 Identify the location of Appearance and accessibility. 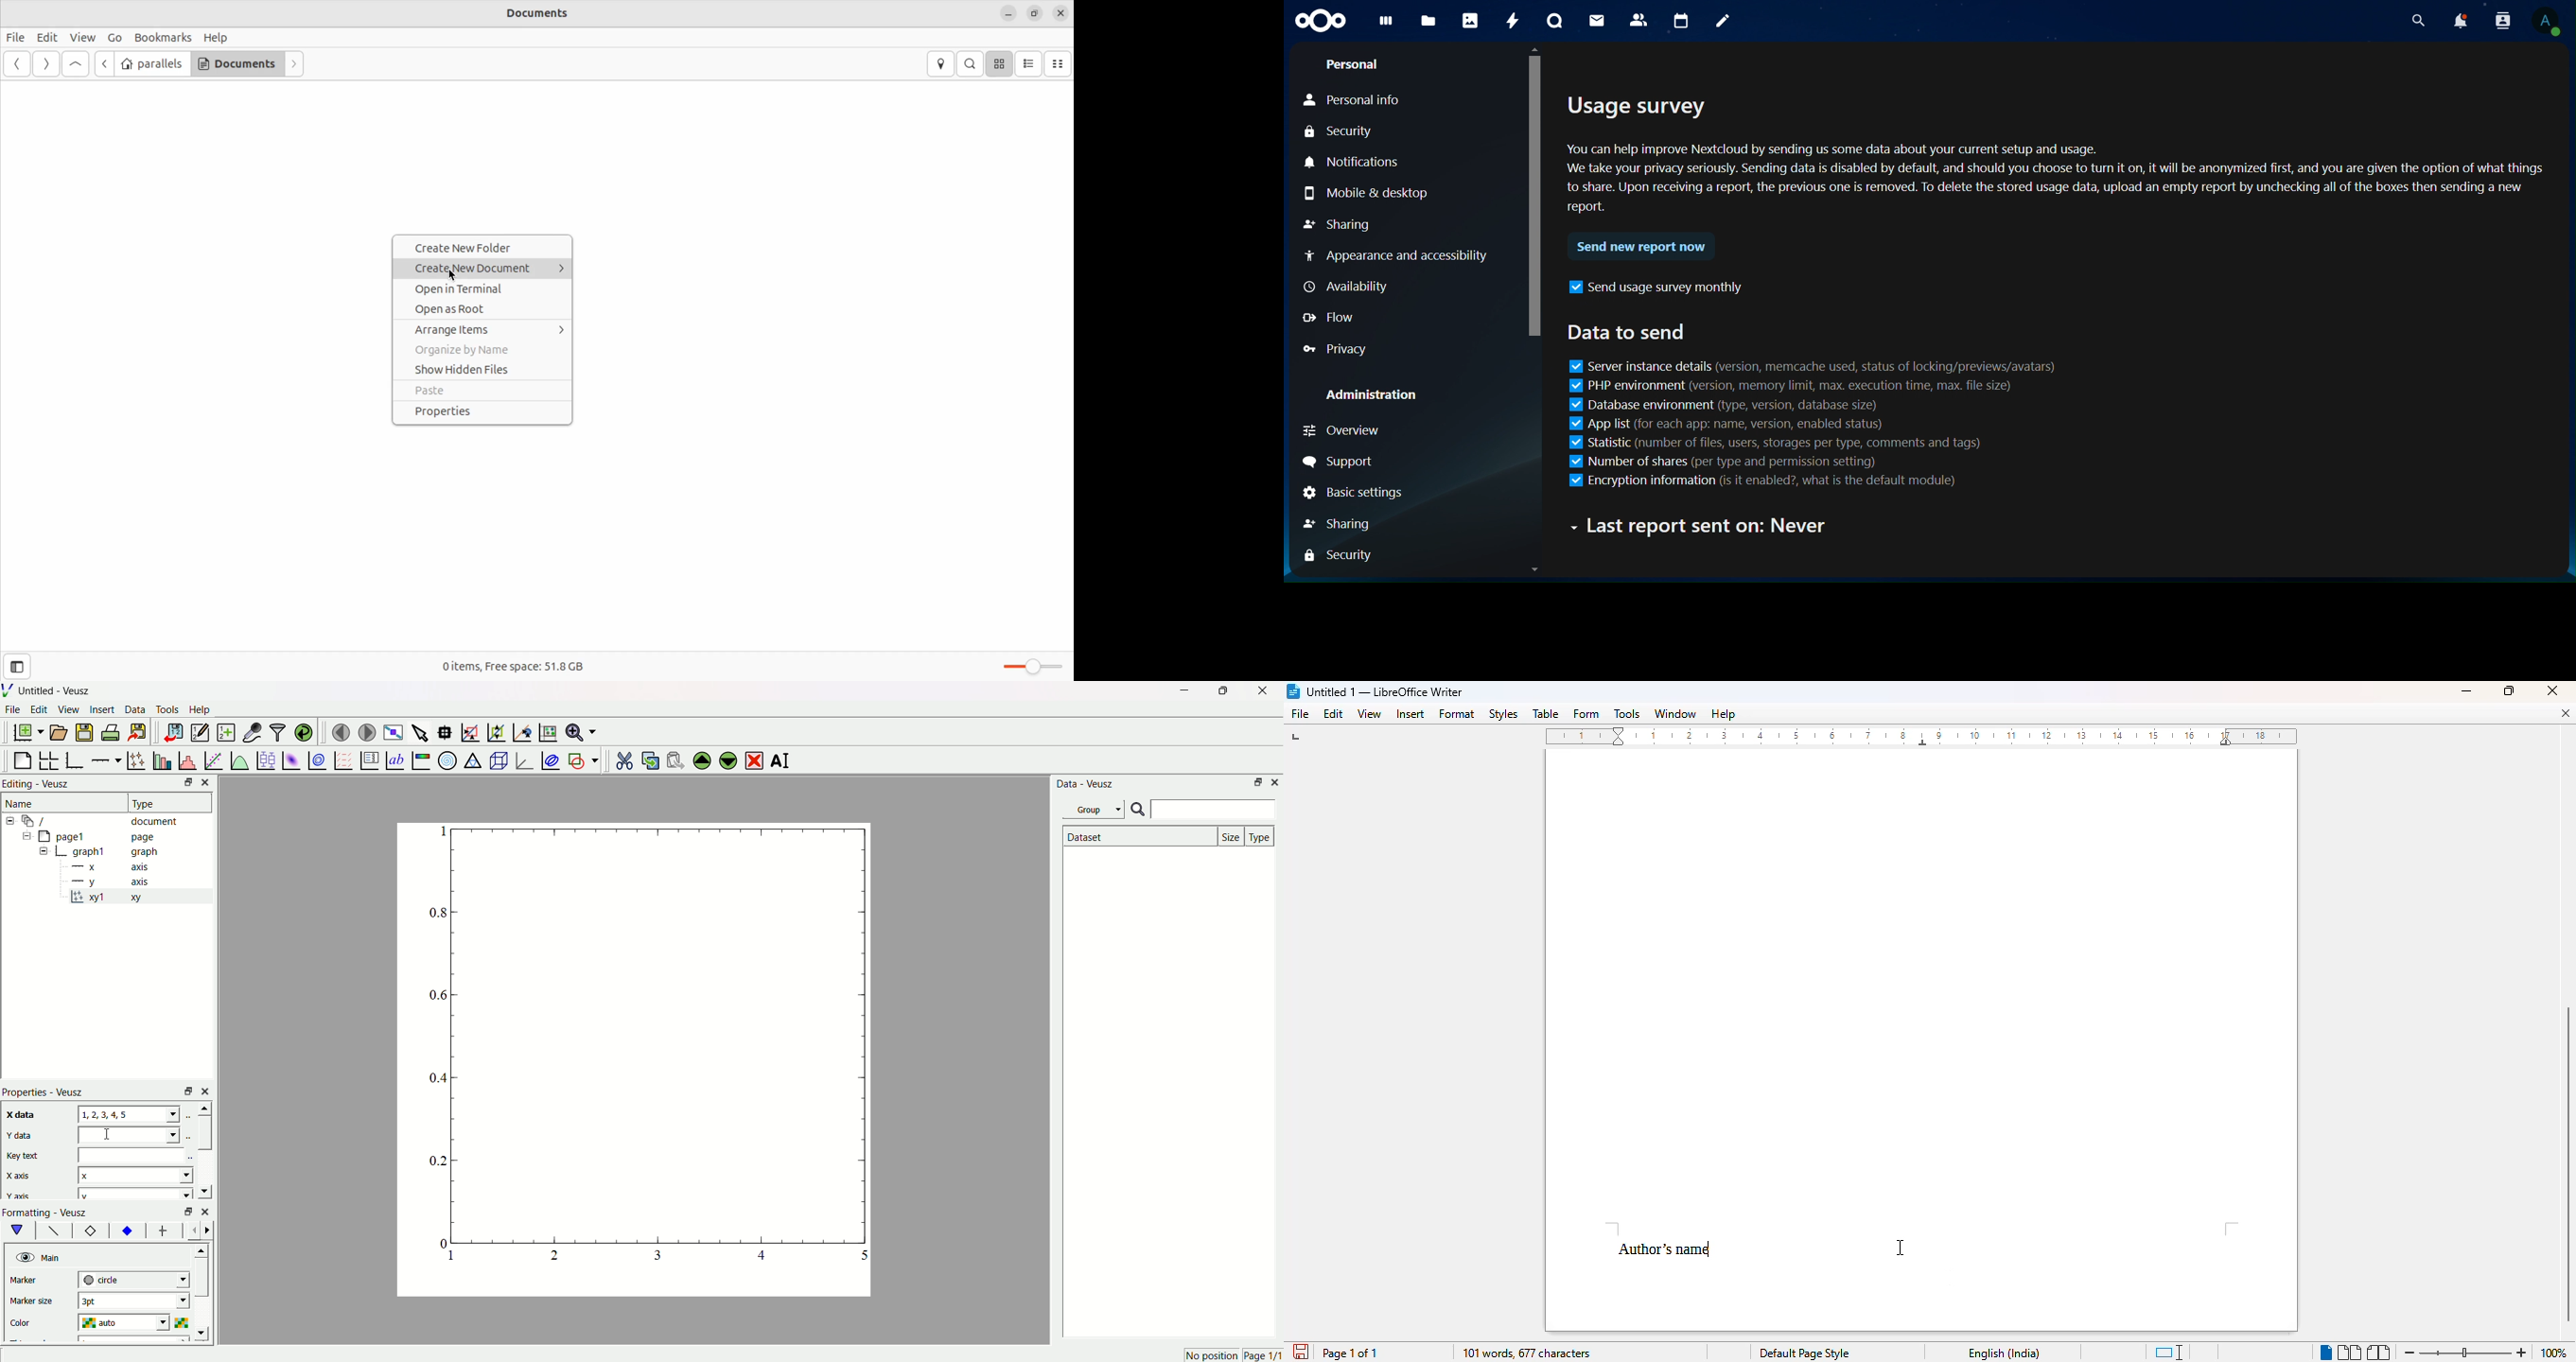
(1395, 257).